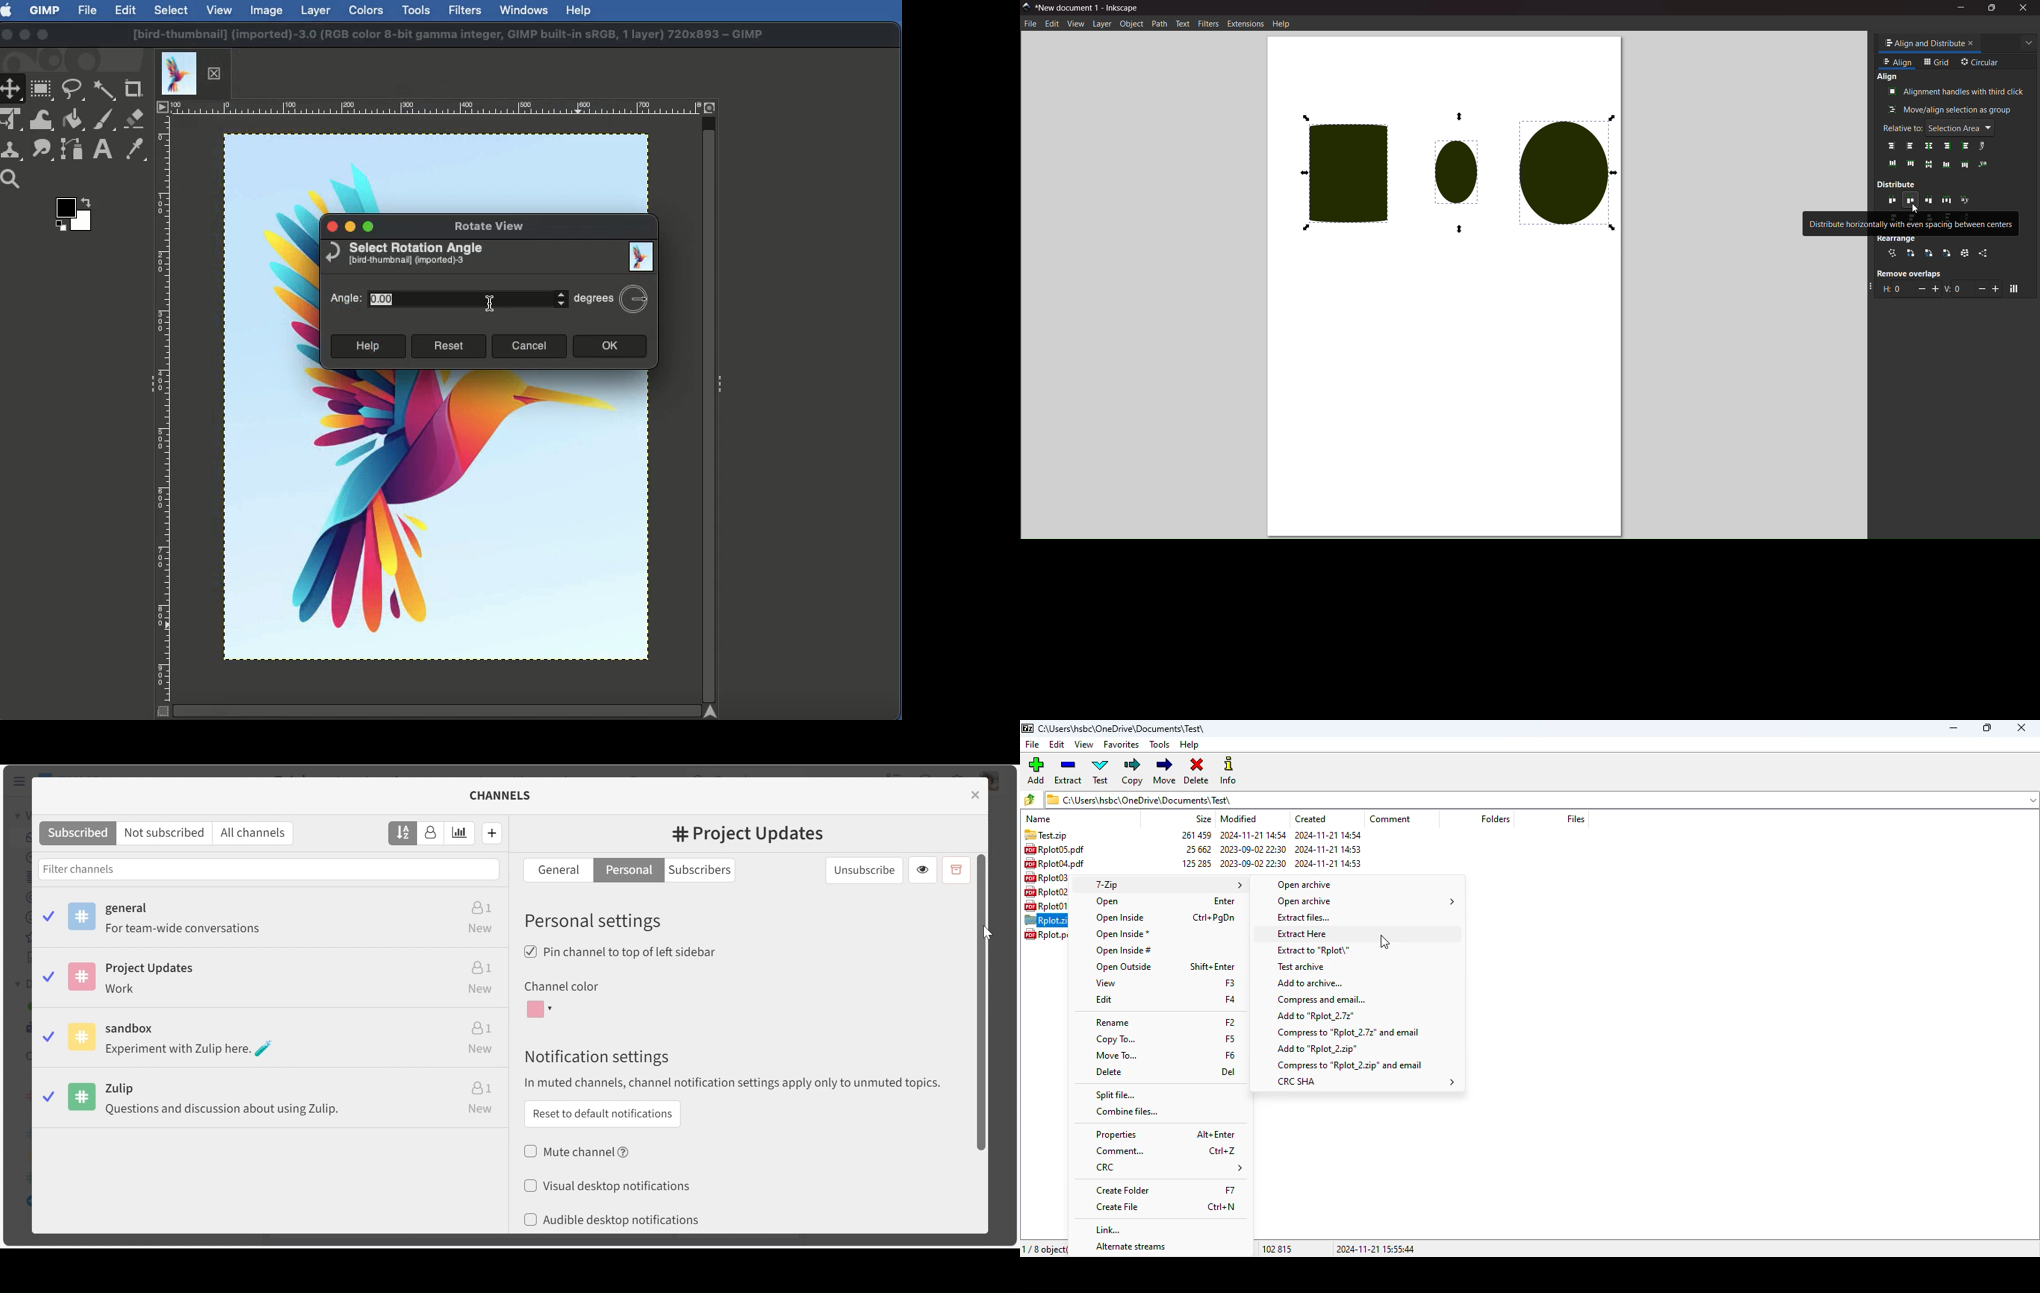  Describe the element at coordinates (597, 1057) in the screenshot. I see `Notification settings` at that location.